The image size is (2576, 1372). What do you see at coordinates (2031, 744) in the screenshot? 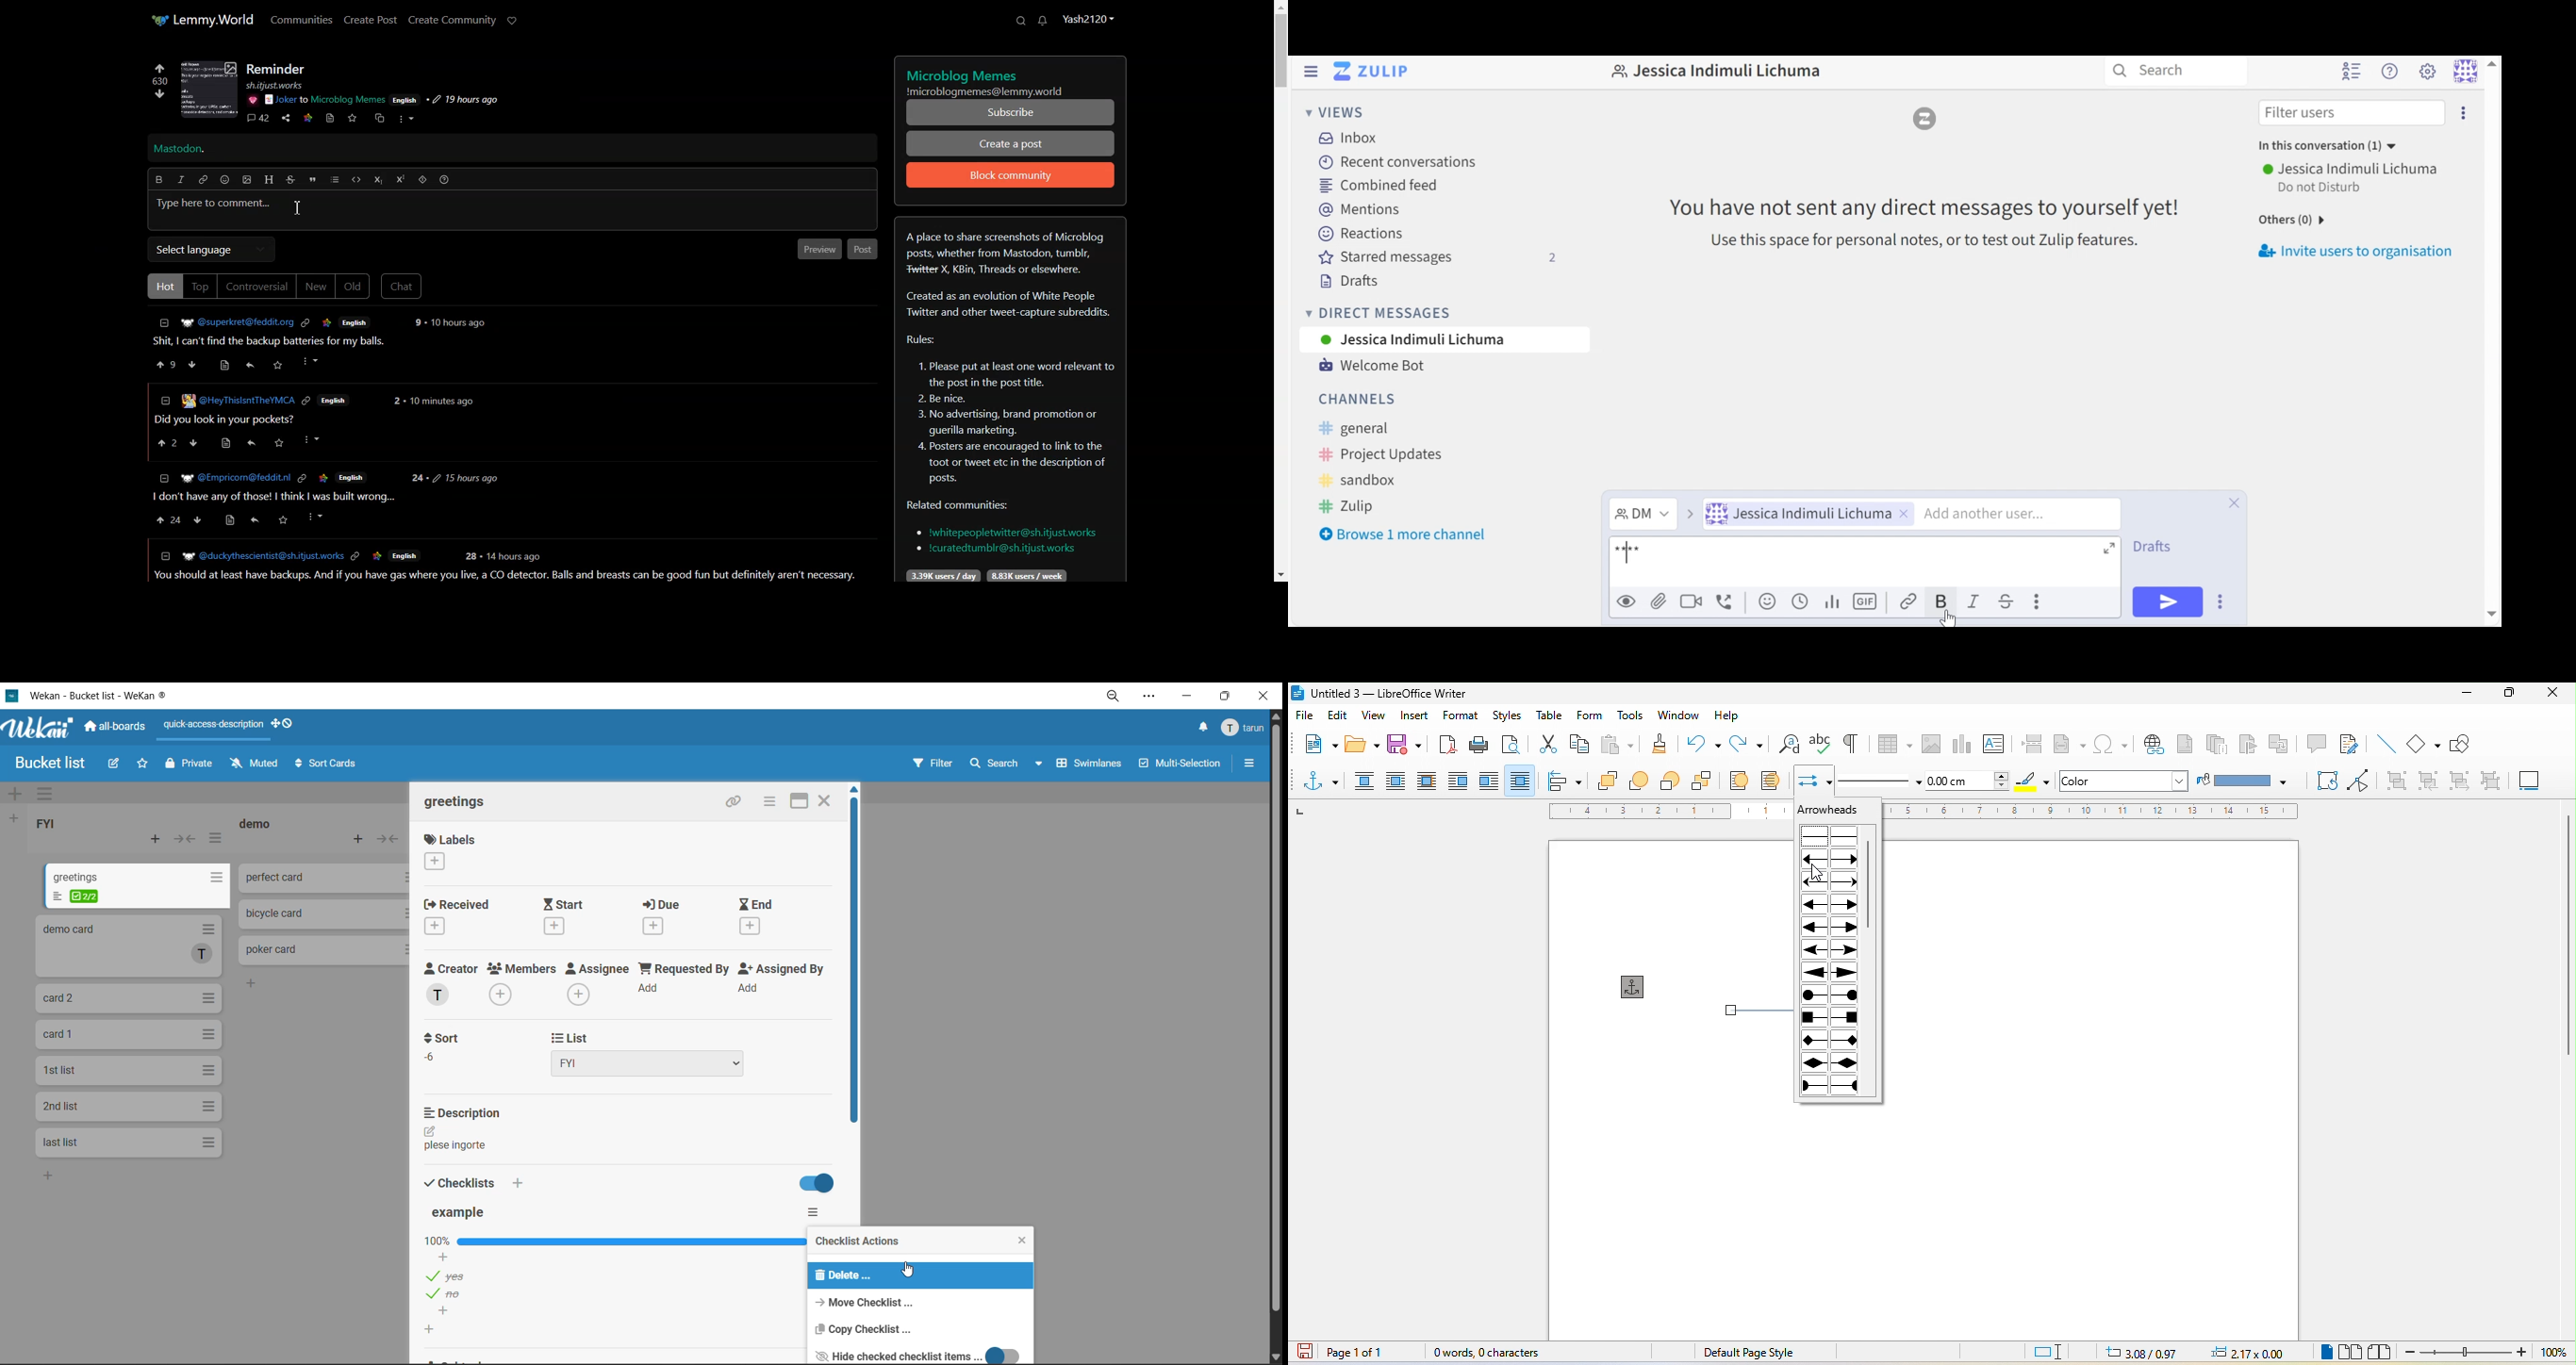
I see `page break` at bounding box center [2031, 744].